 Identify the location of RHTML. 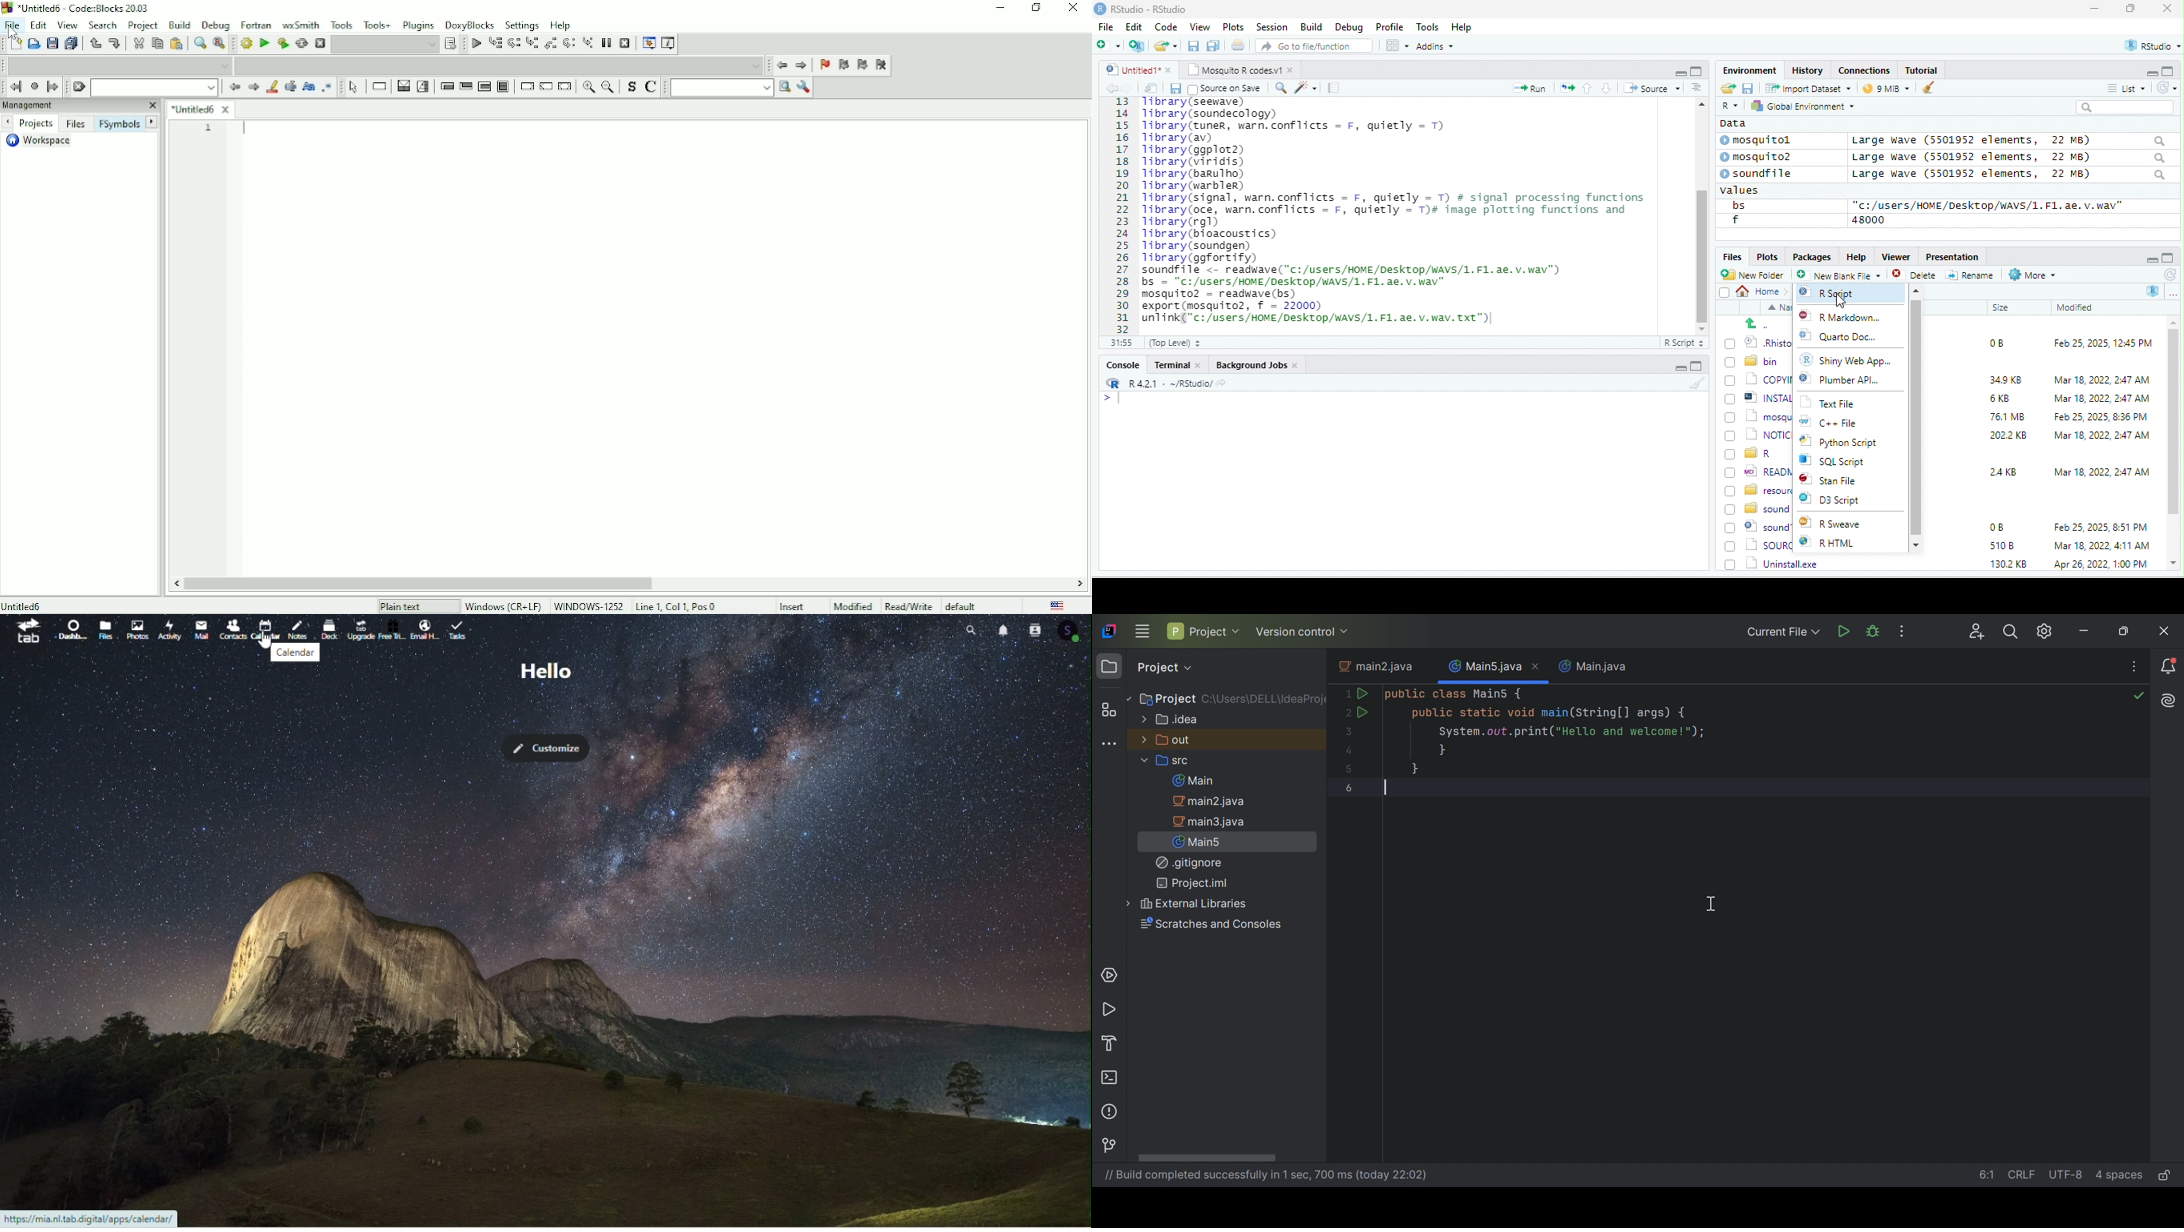
(1839, 544).